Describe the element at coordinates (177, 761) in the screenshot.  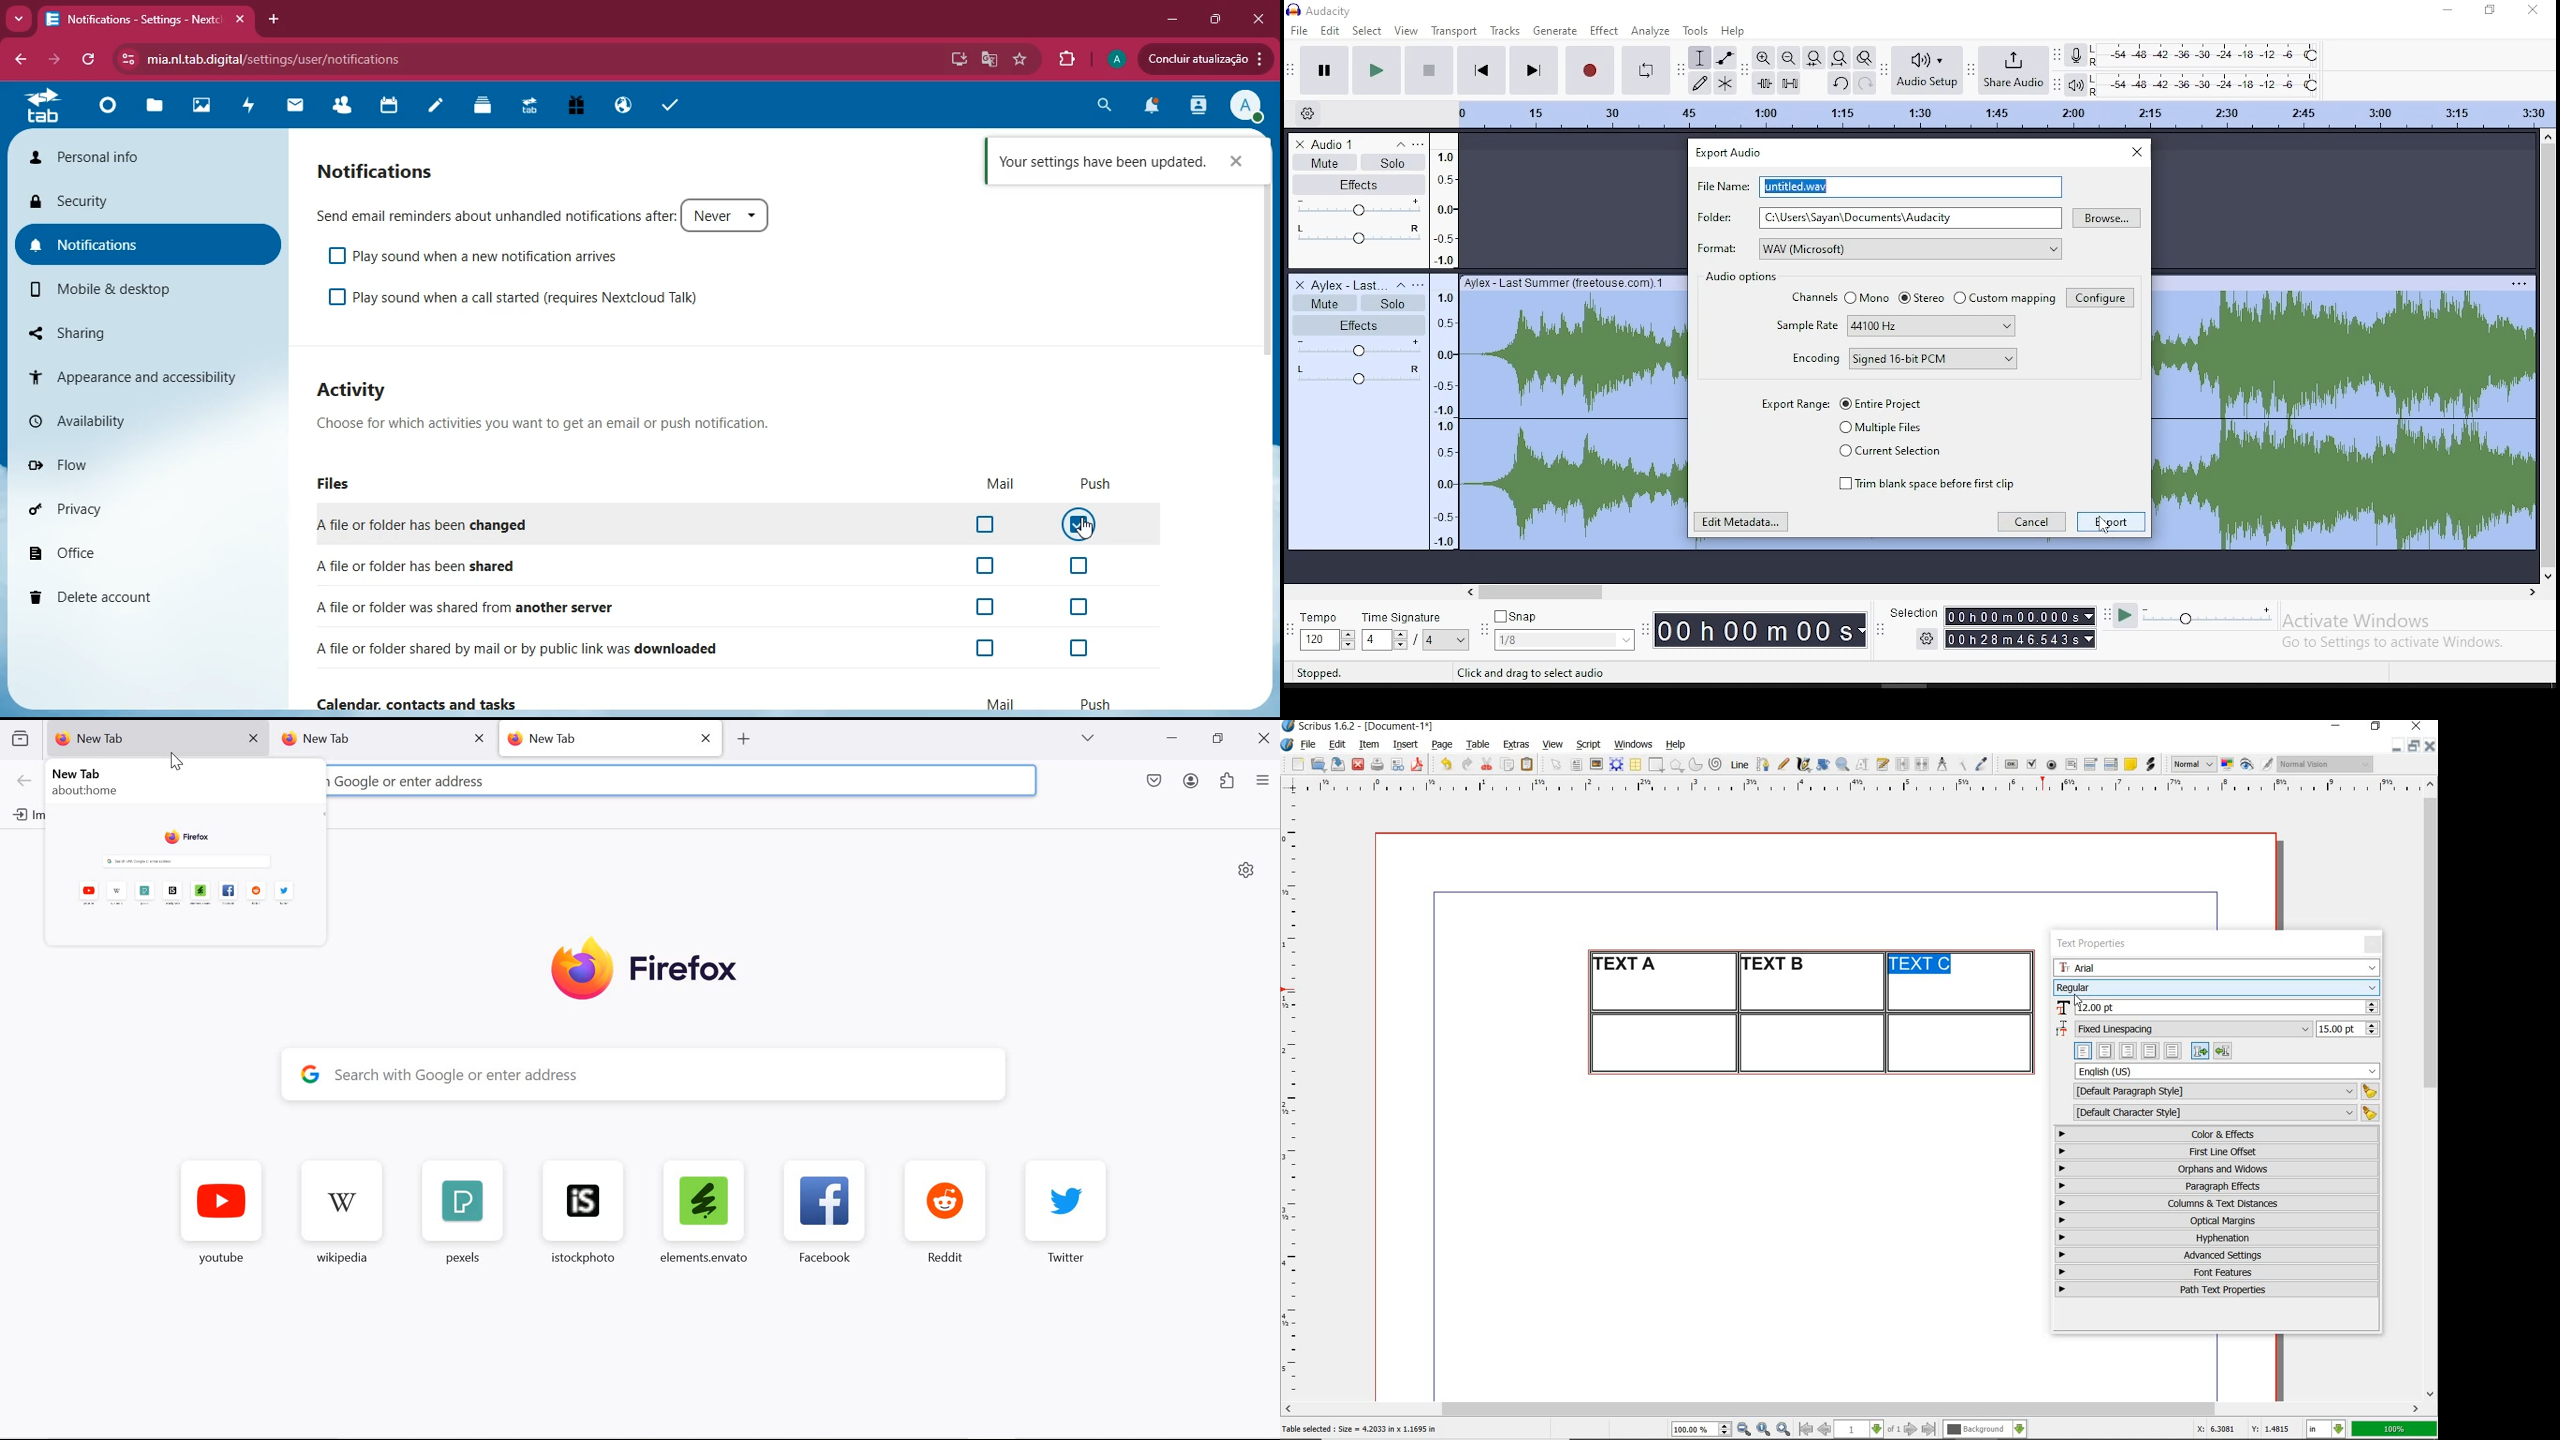
I see `cursor` at that location.